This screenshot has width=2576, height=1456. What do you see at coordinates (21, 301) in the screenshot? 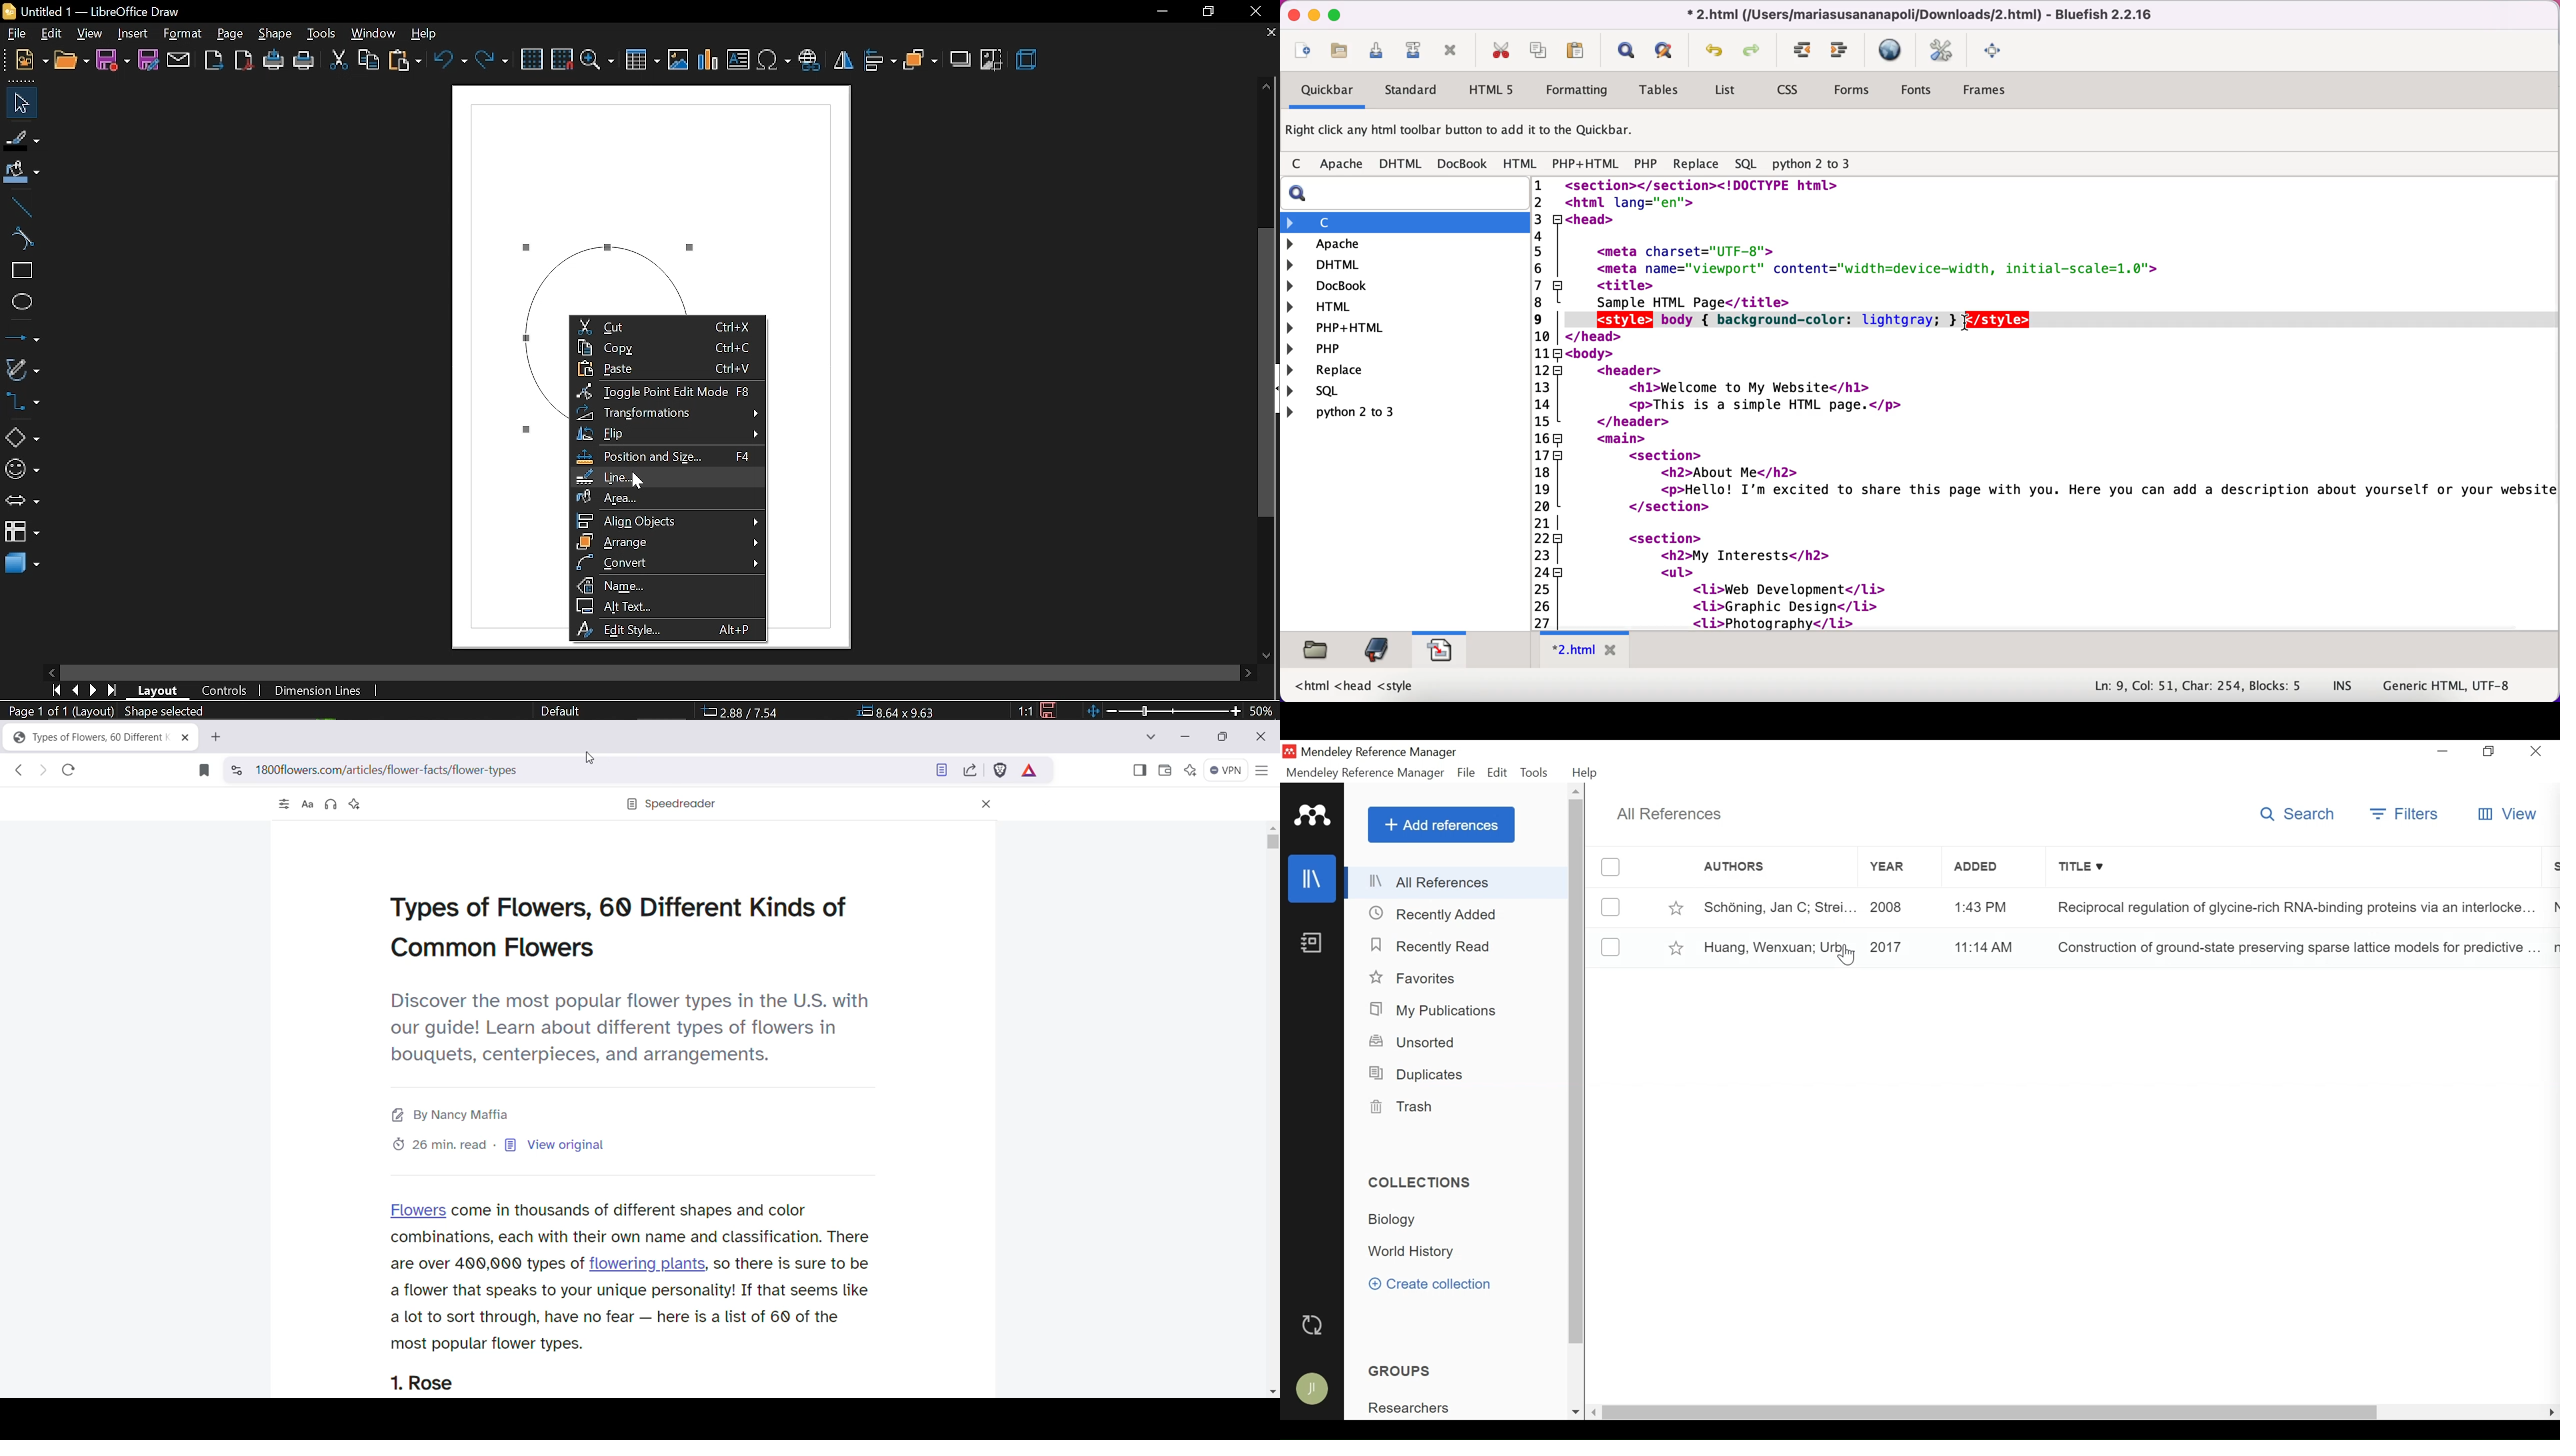
I see `ellipse` at bounding box center [21, 301].